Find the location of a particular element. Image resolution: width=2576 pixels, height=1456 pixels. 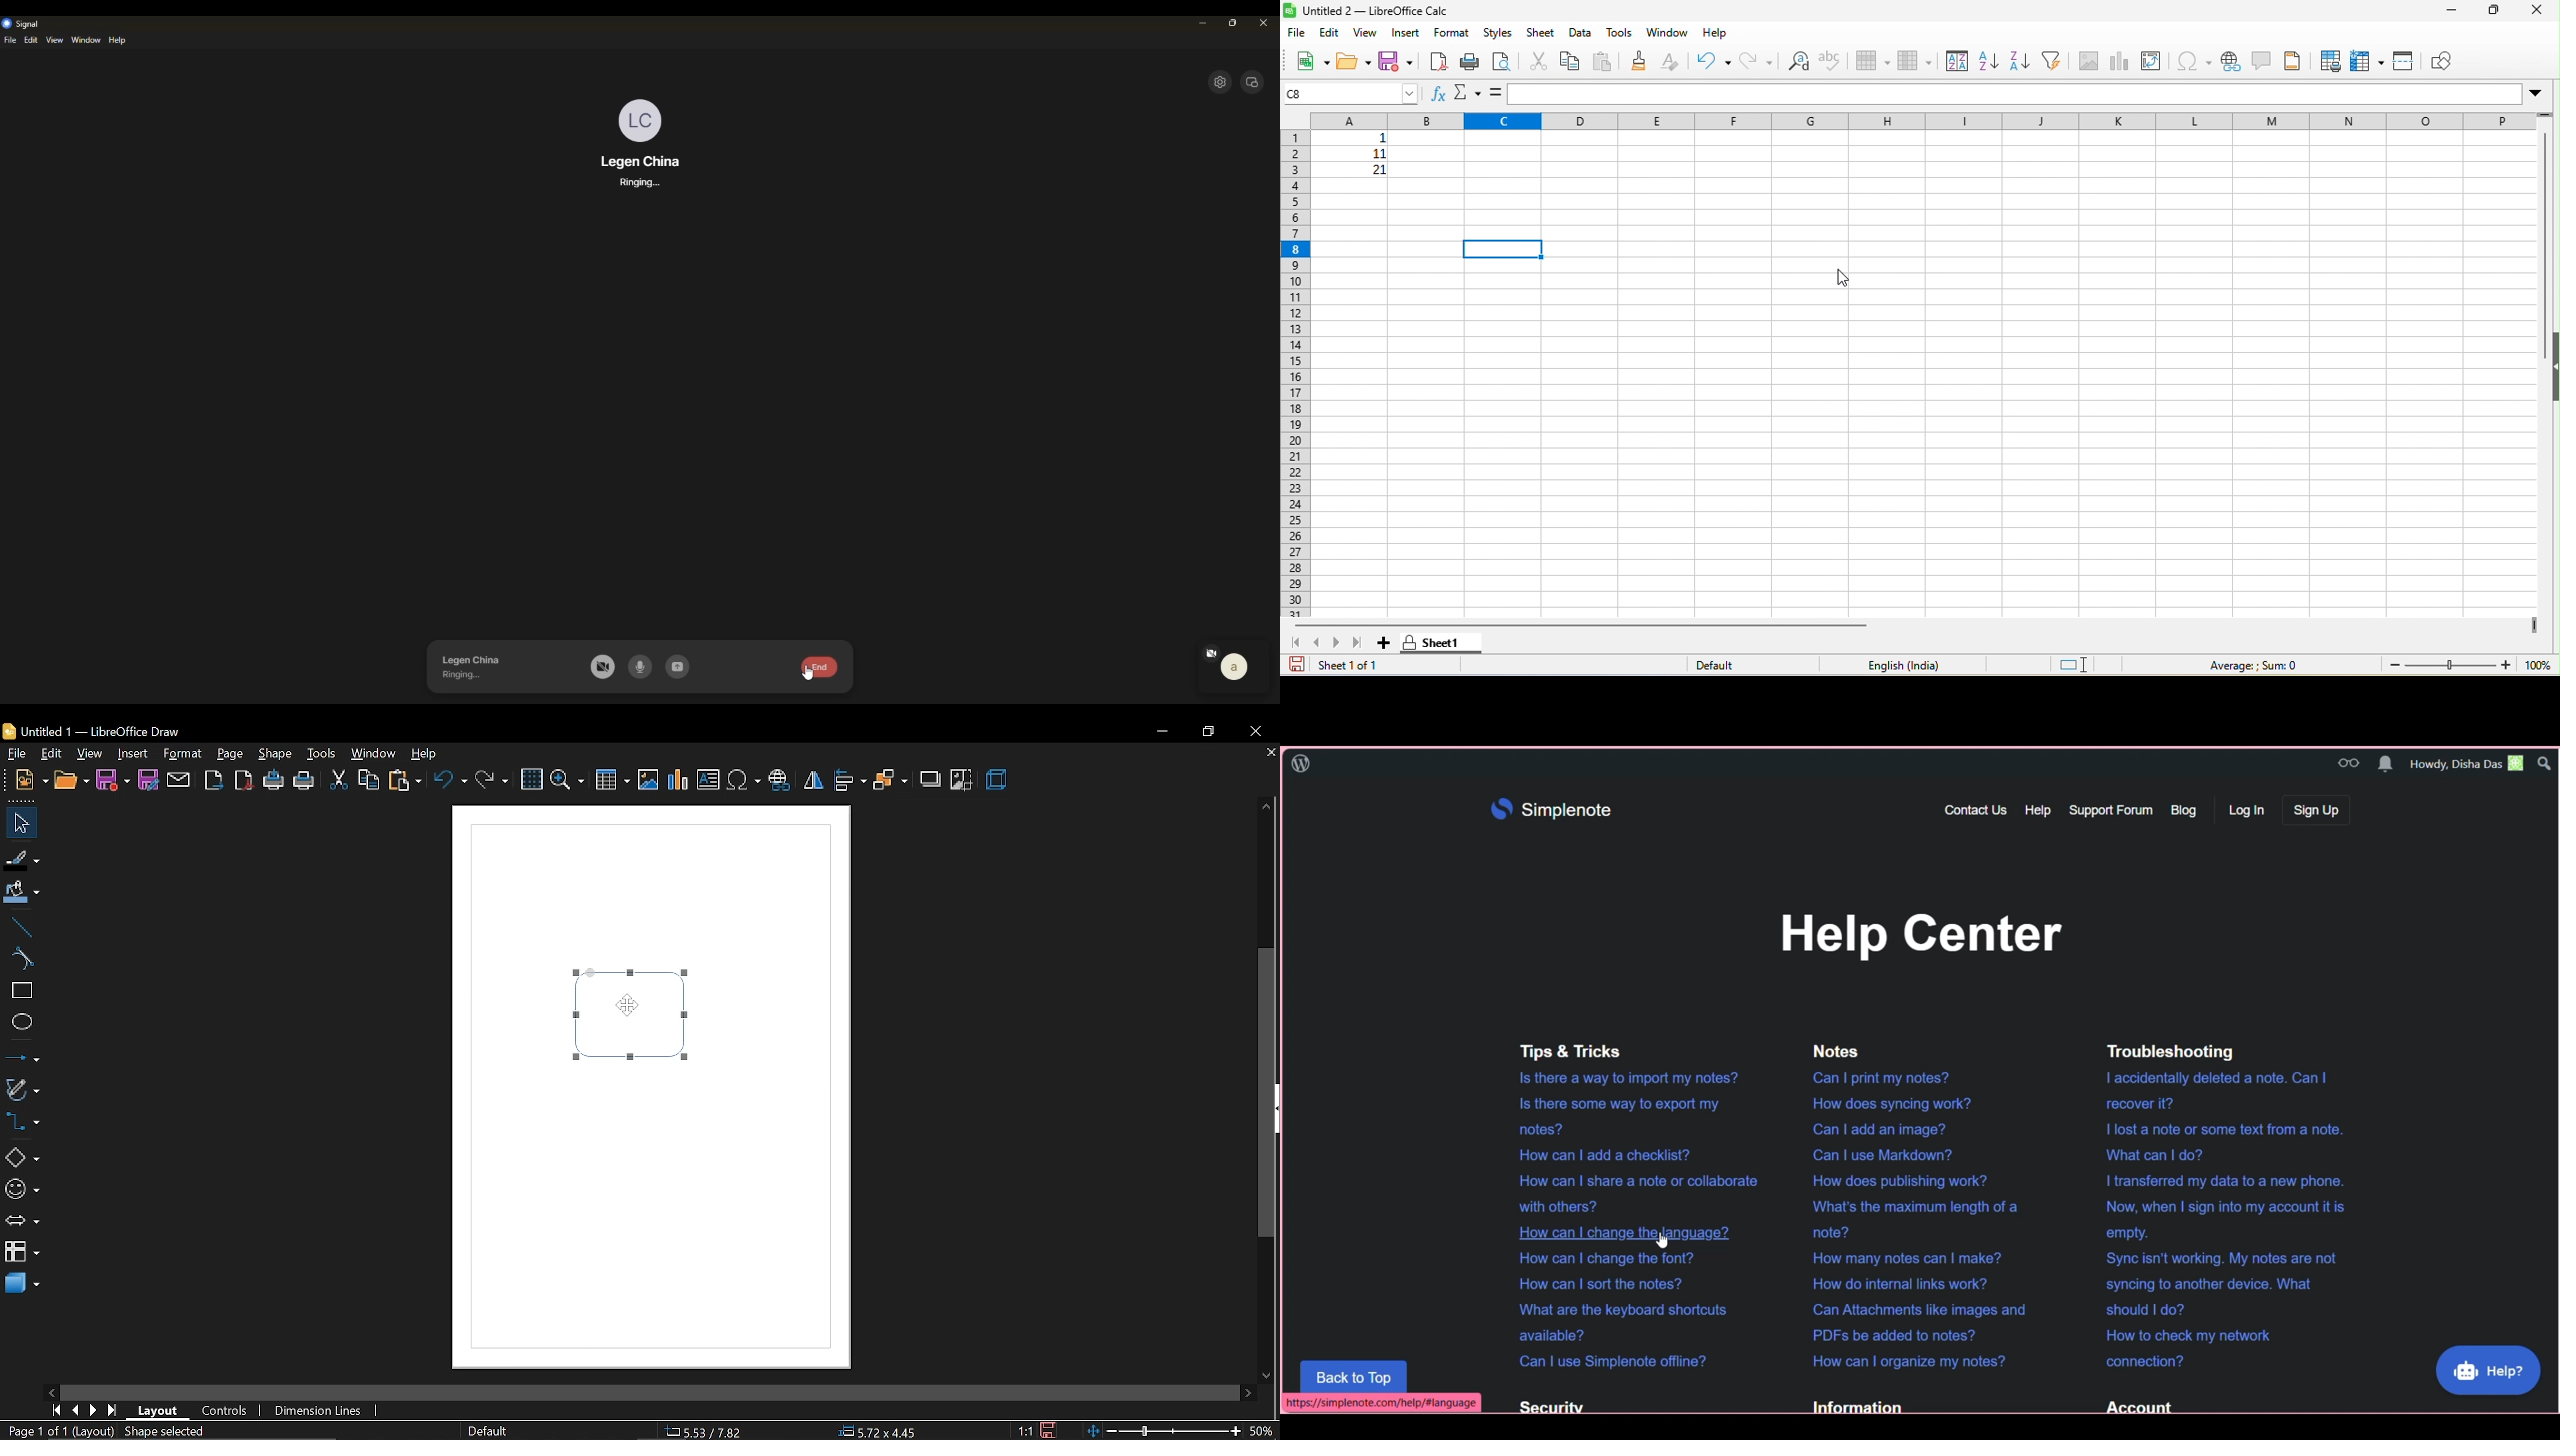

default is located at coordinates (1728, 665).